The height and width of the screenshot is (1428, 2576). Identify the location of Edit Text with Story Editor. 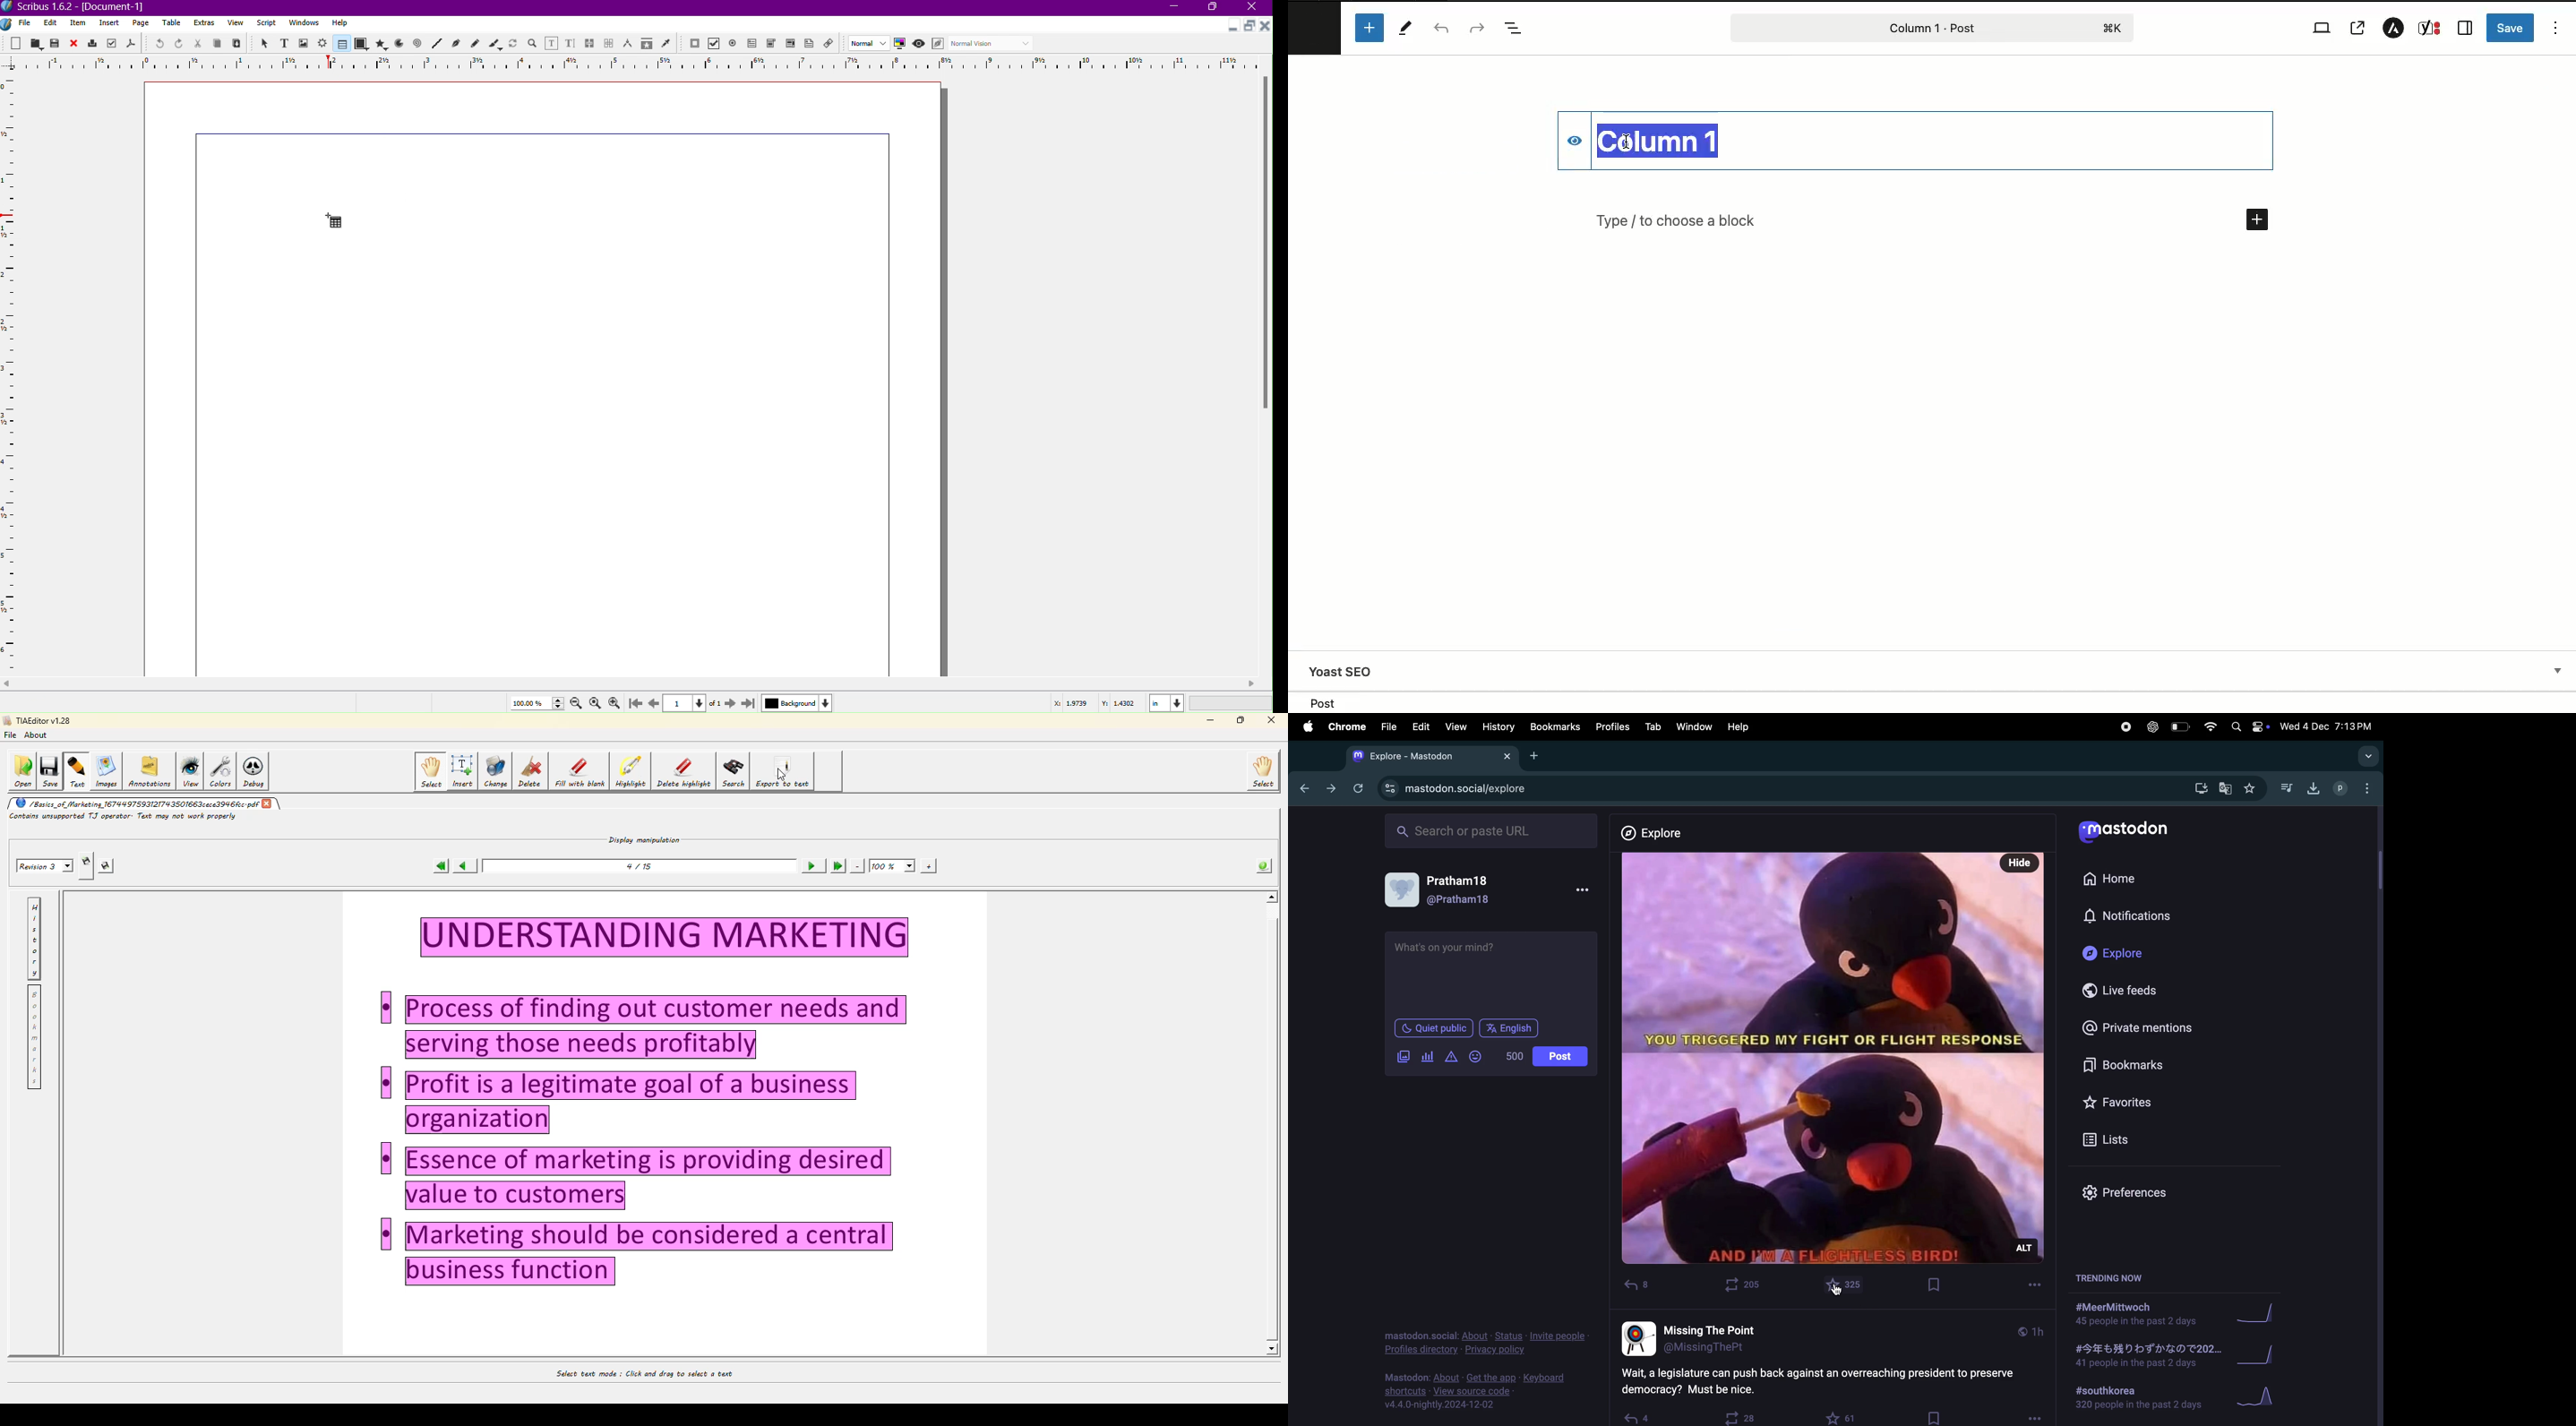
(571, 42).